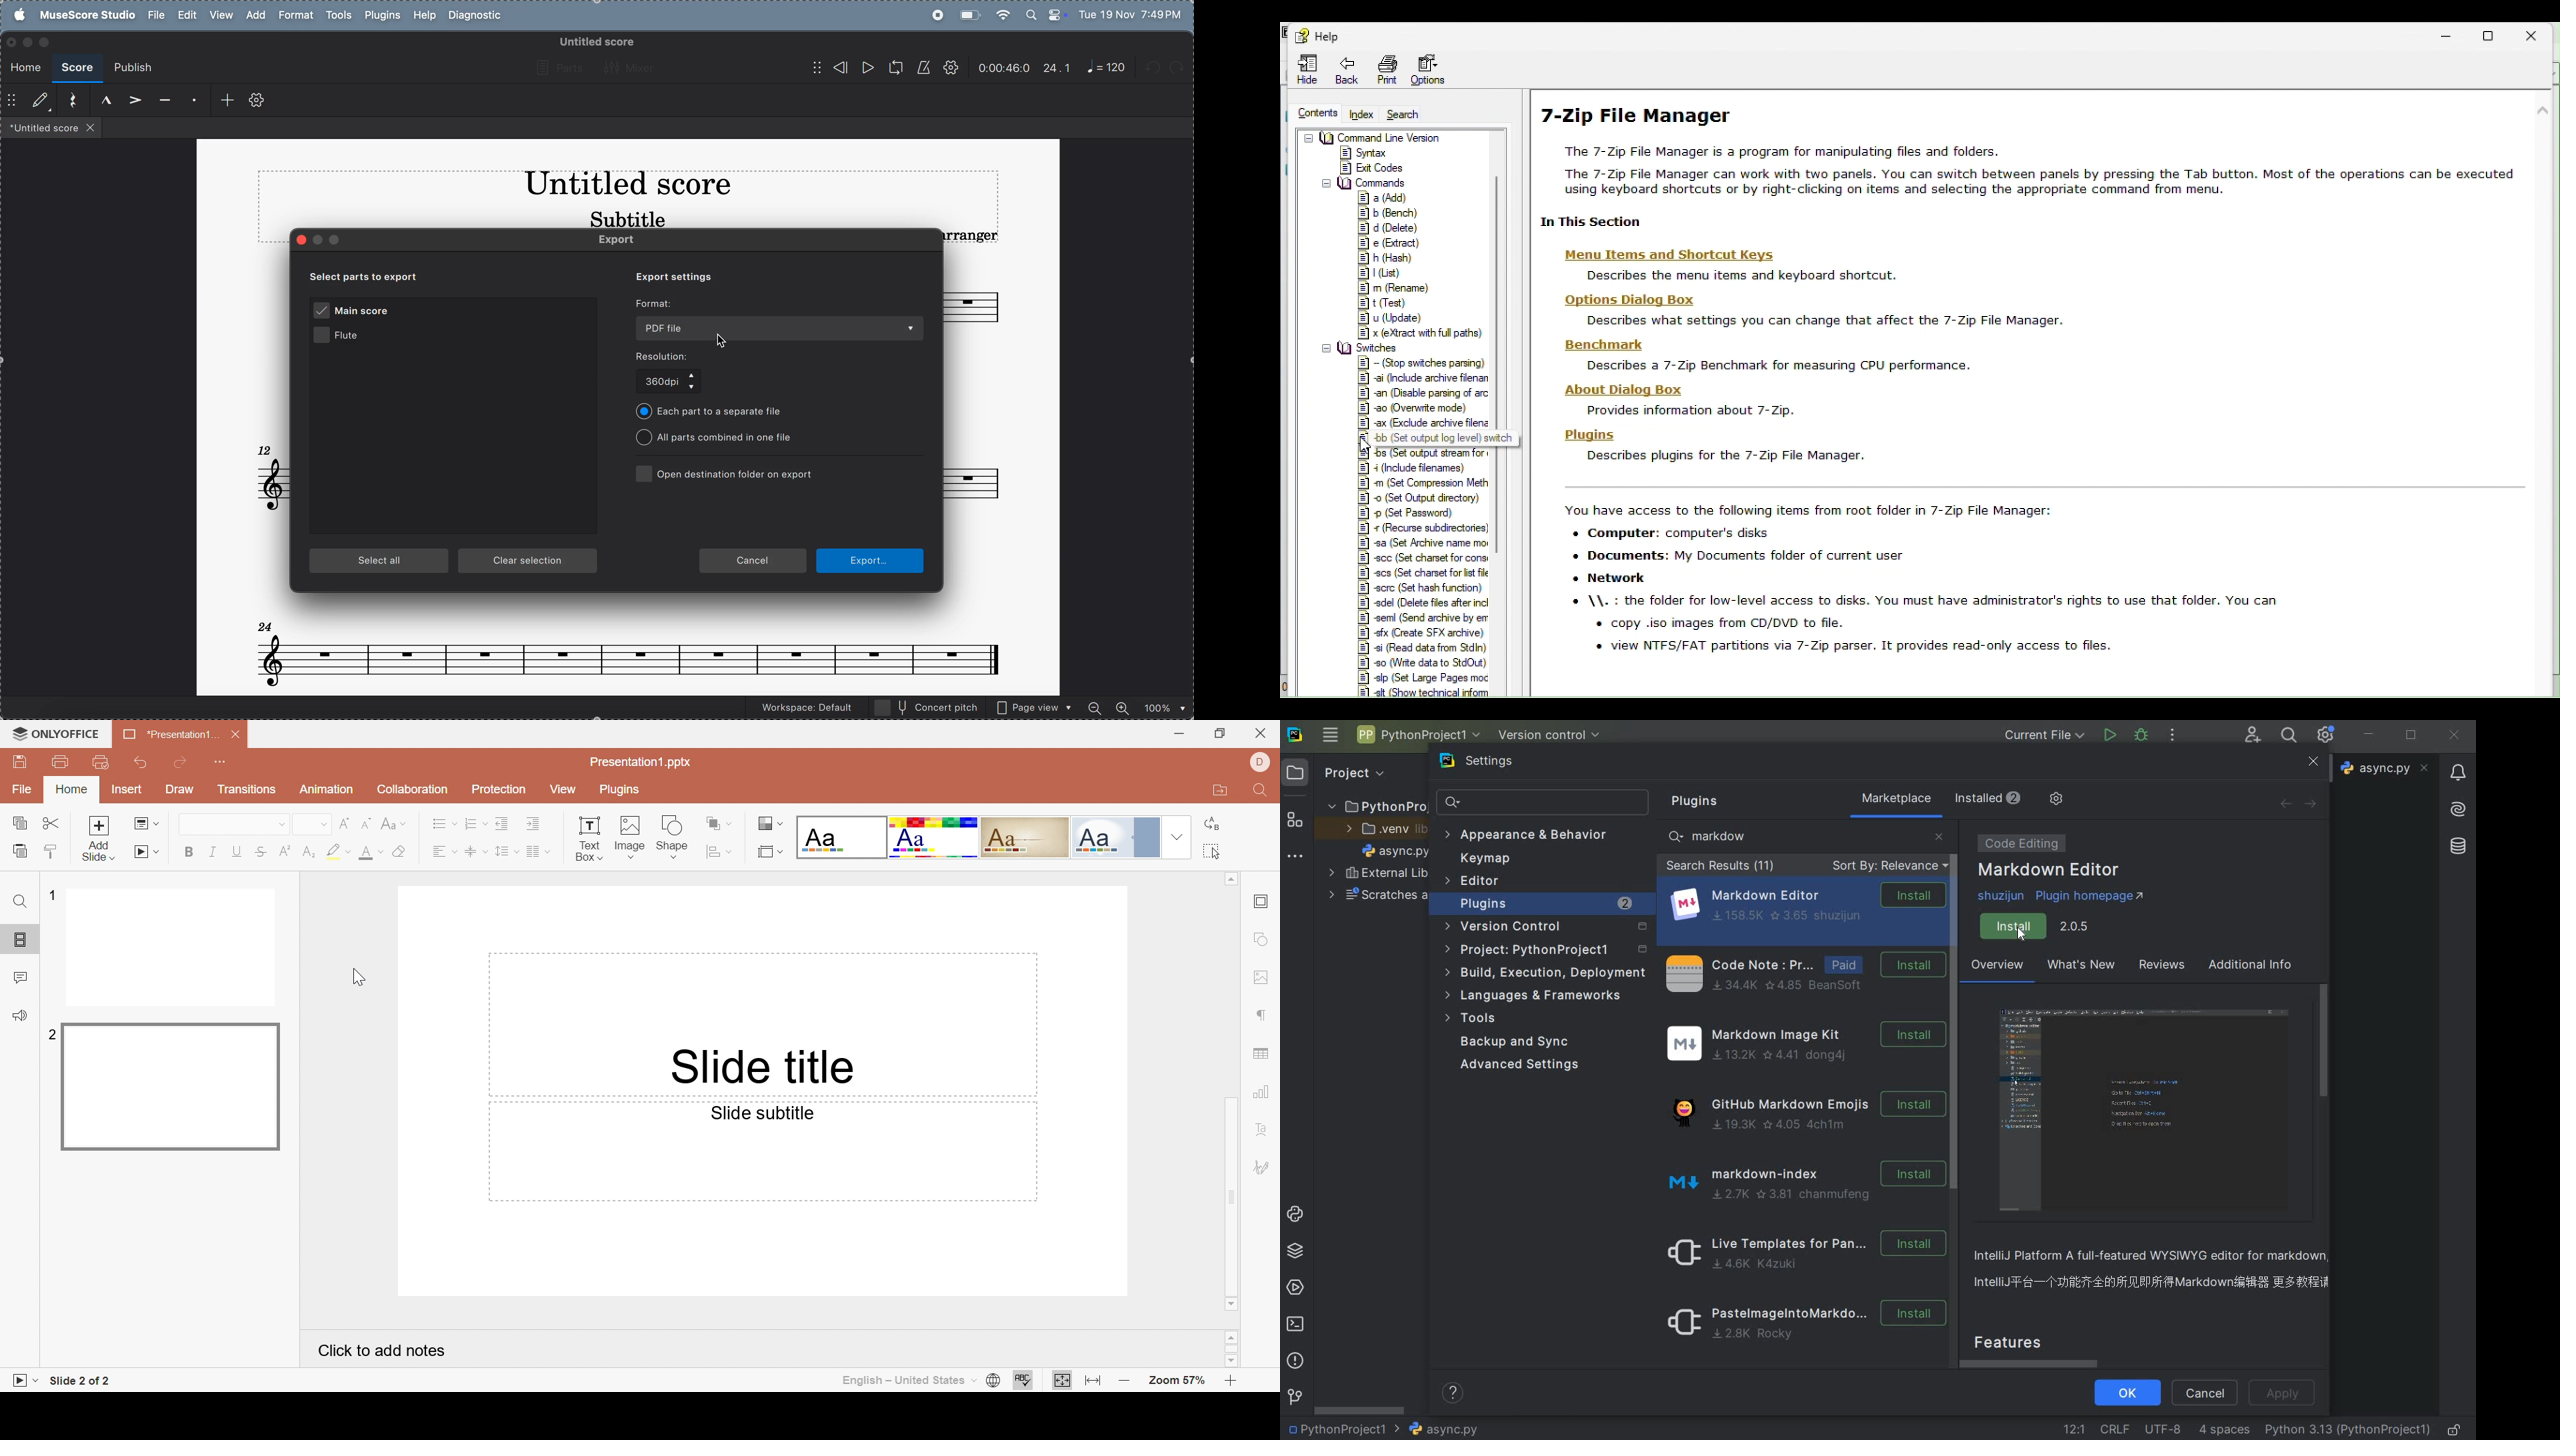 The image size is (2576, 1456). I want to click on help, so click(1455, 1395).